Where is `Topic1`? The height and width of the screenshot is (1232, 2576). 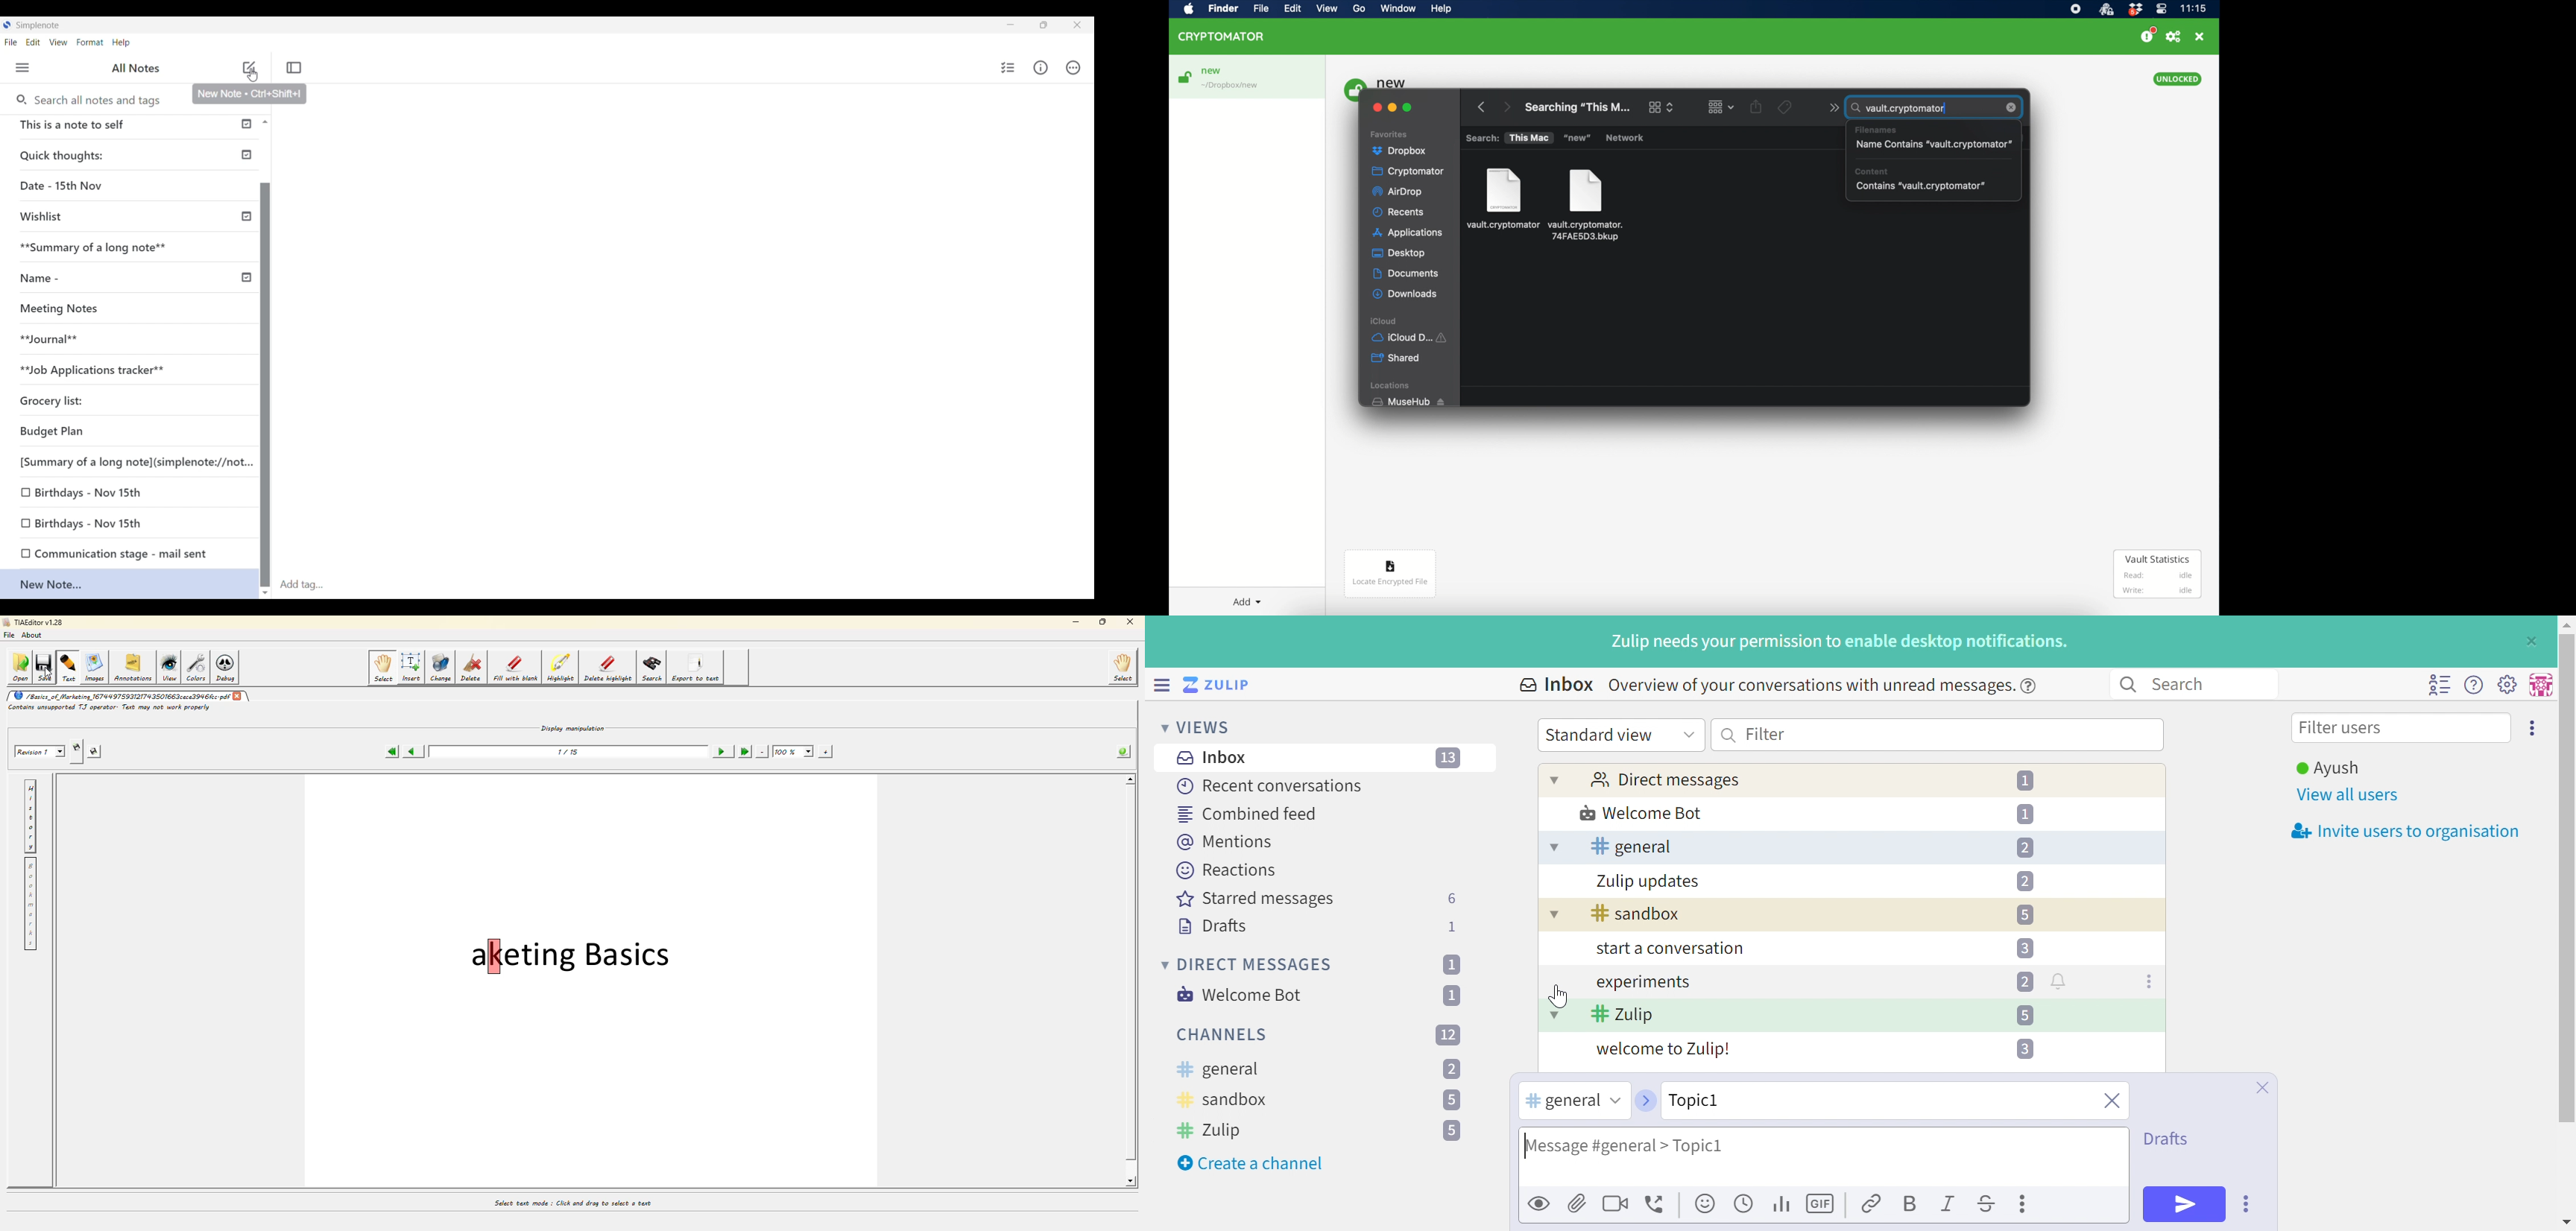 Topic1 is located at coordinates (1737, 1099).